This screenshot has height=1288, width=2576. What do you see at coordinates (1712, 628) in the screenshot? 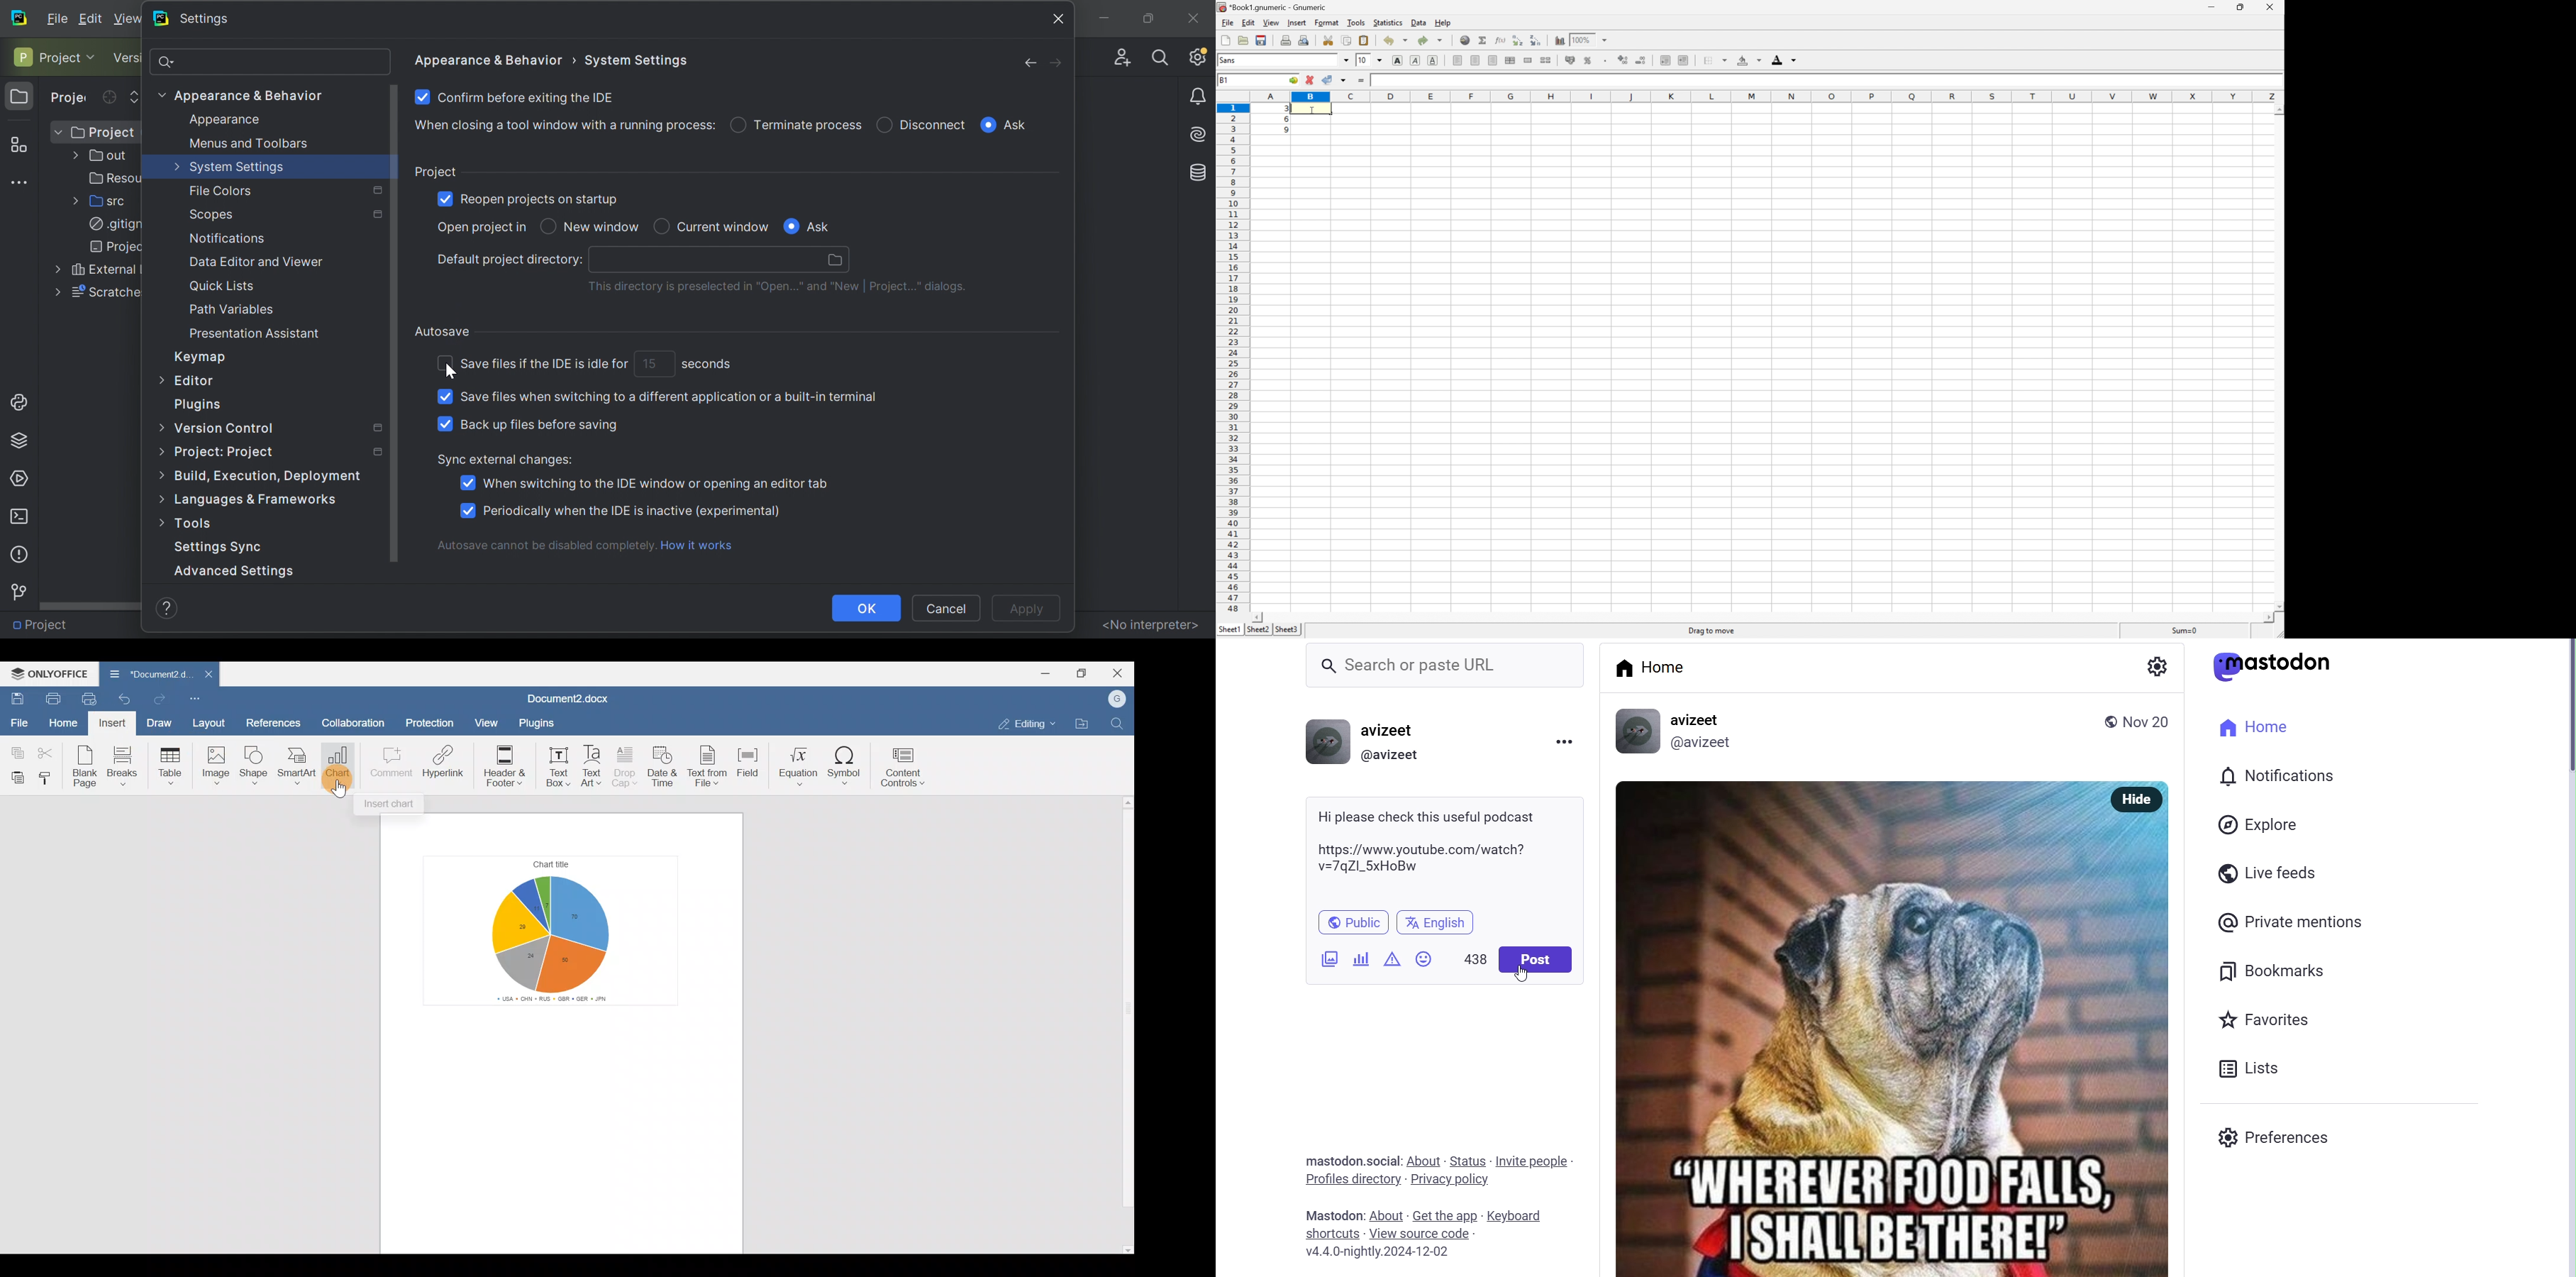
I see `Drag to move` at bounding box center [1712, 628].